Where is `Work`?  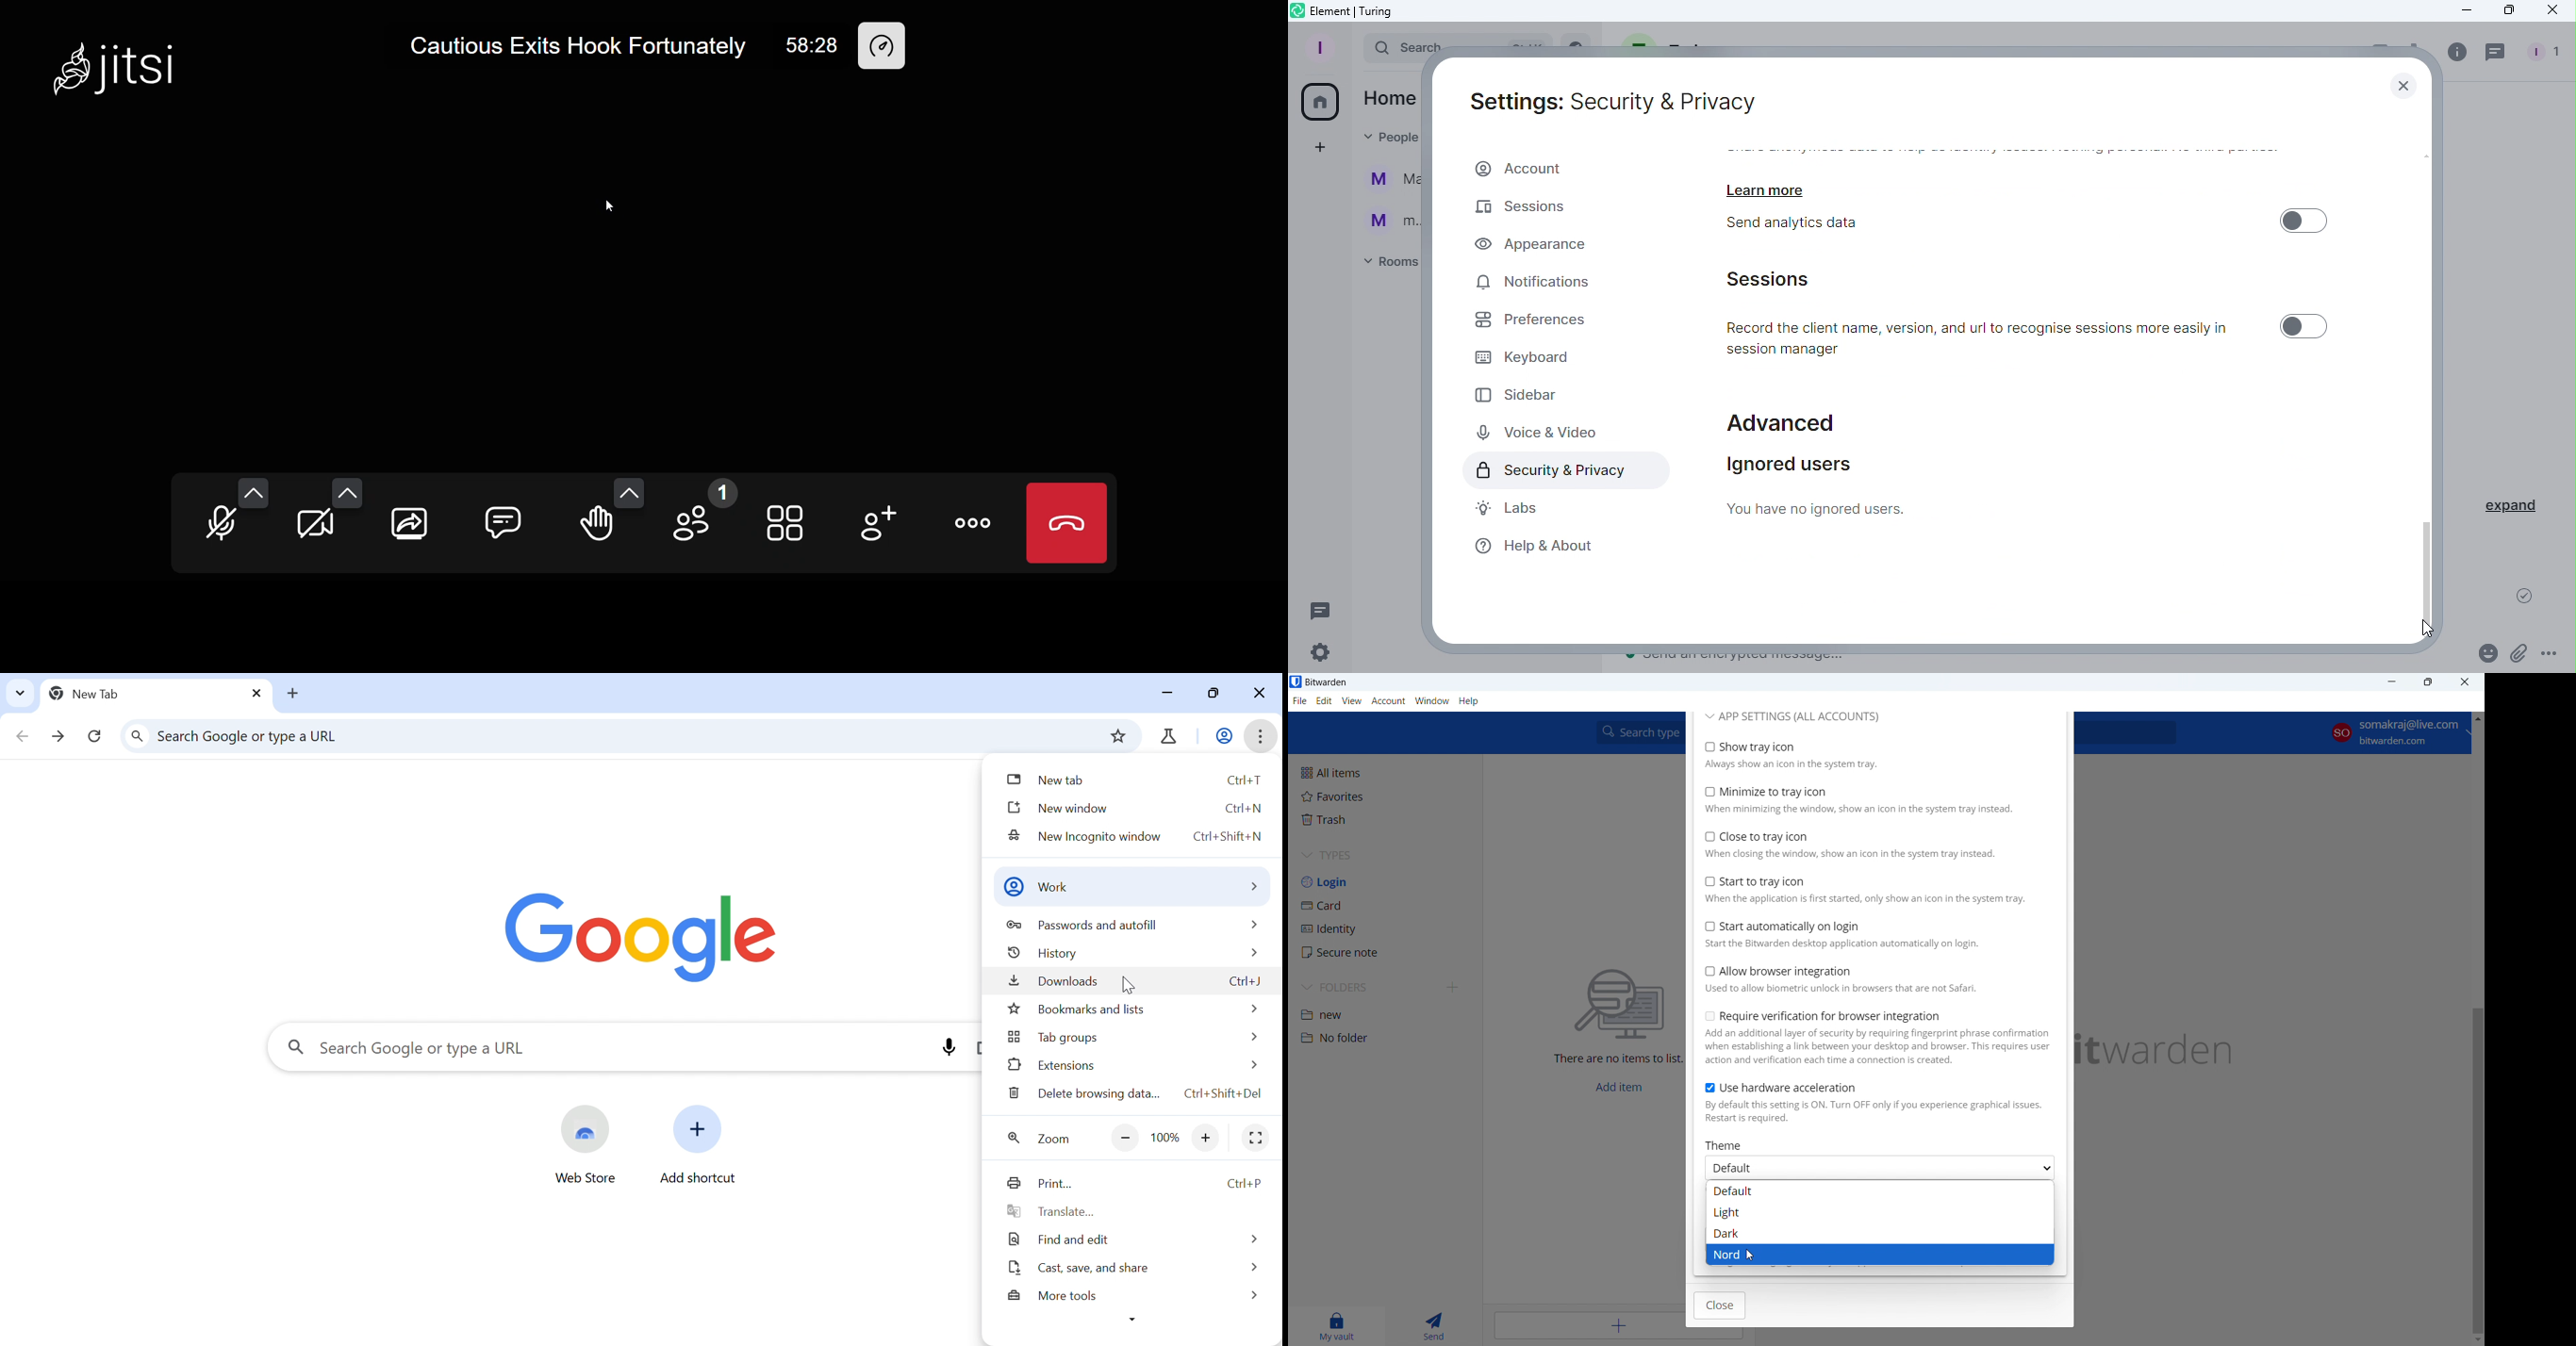
Work is located at coordinates (1225, 737).